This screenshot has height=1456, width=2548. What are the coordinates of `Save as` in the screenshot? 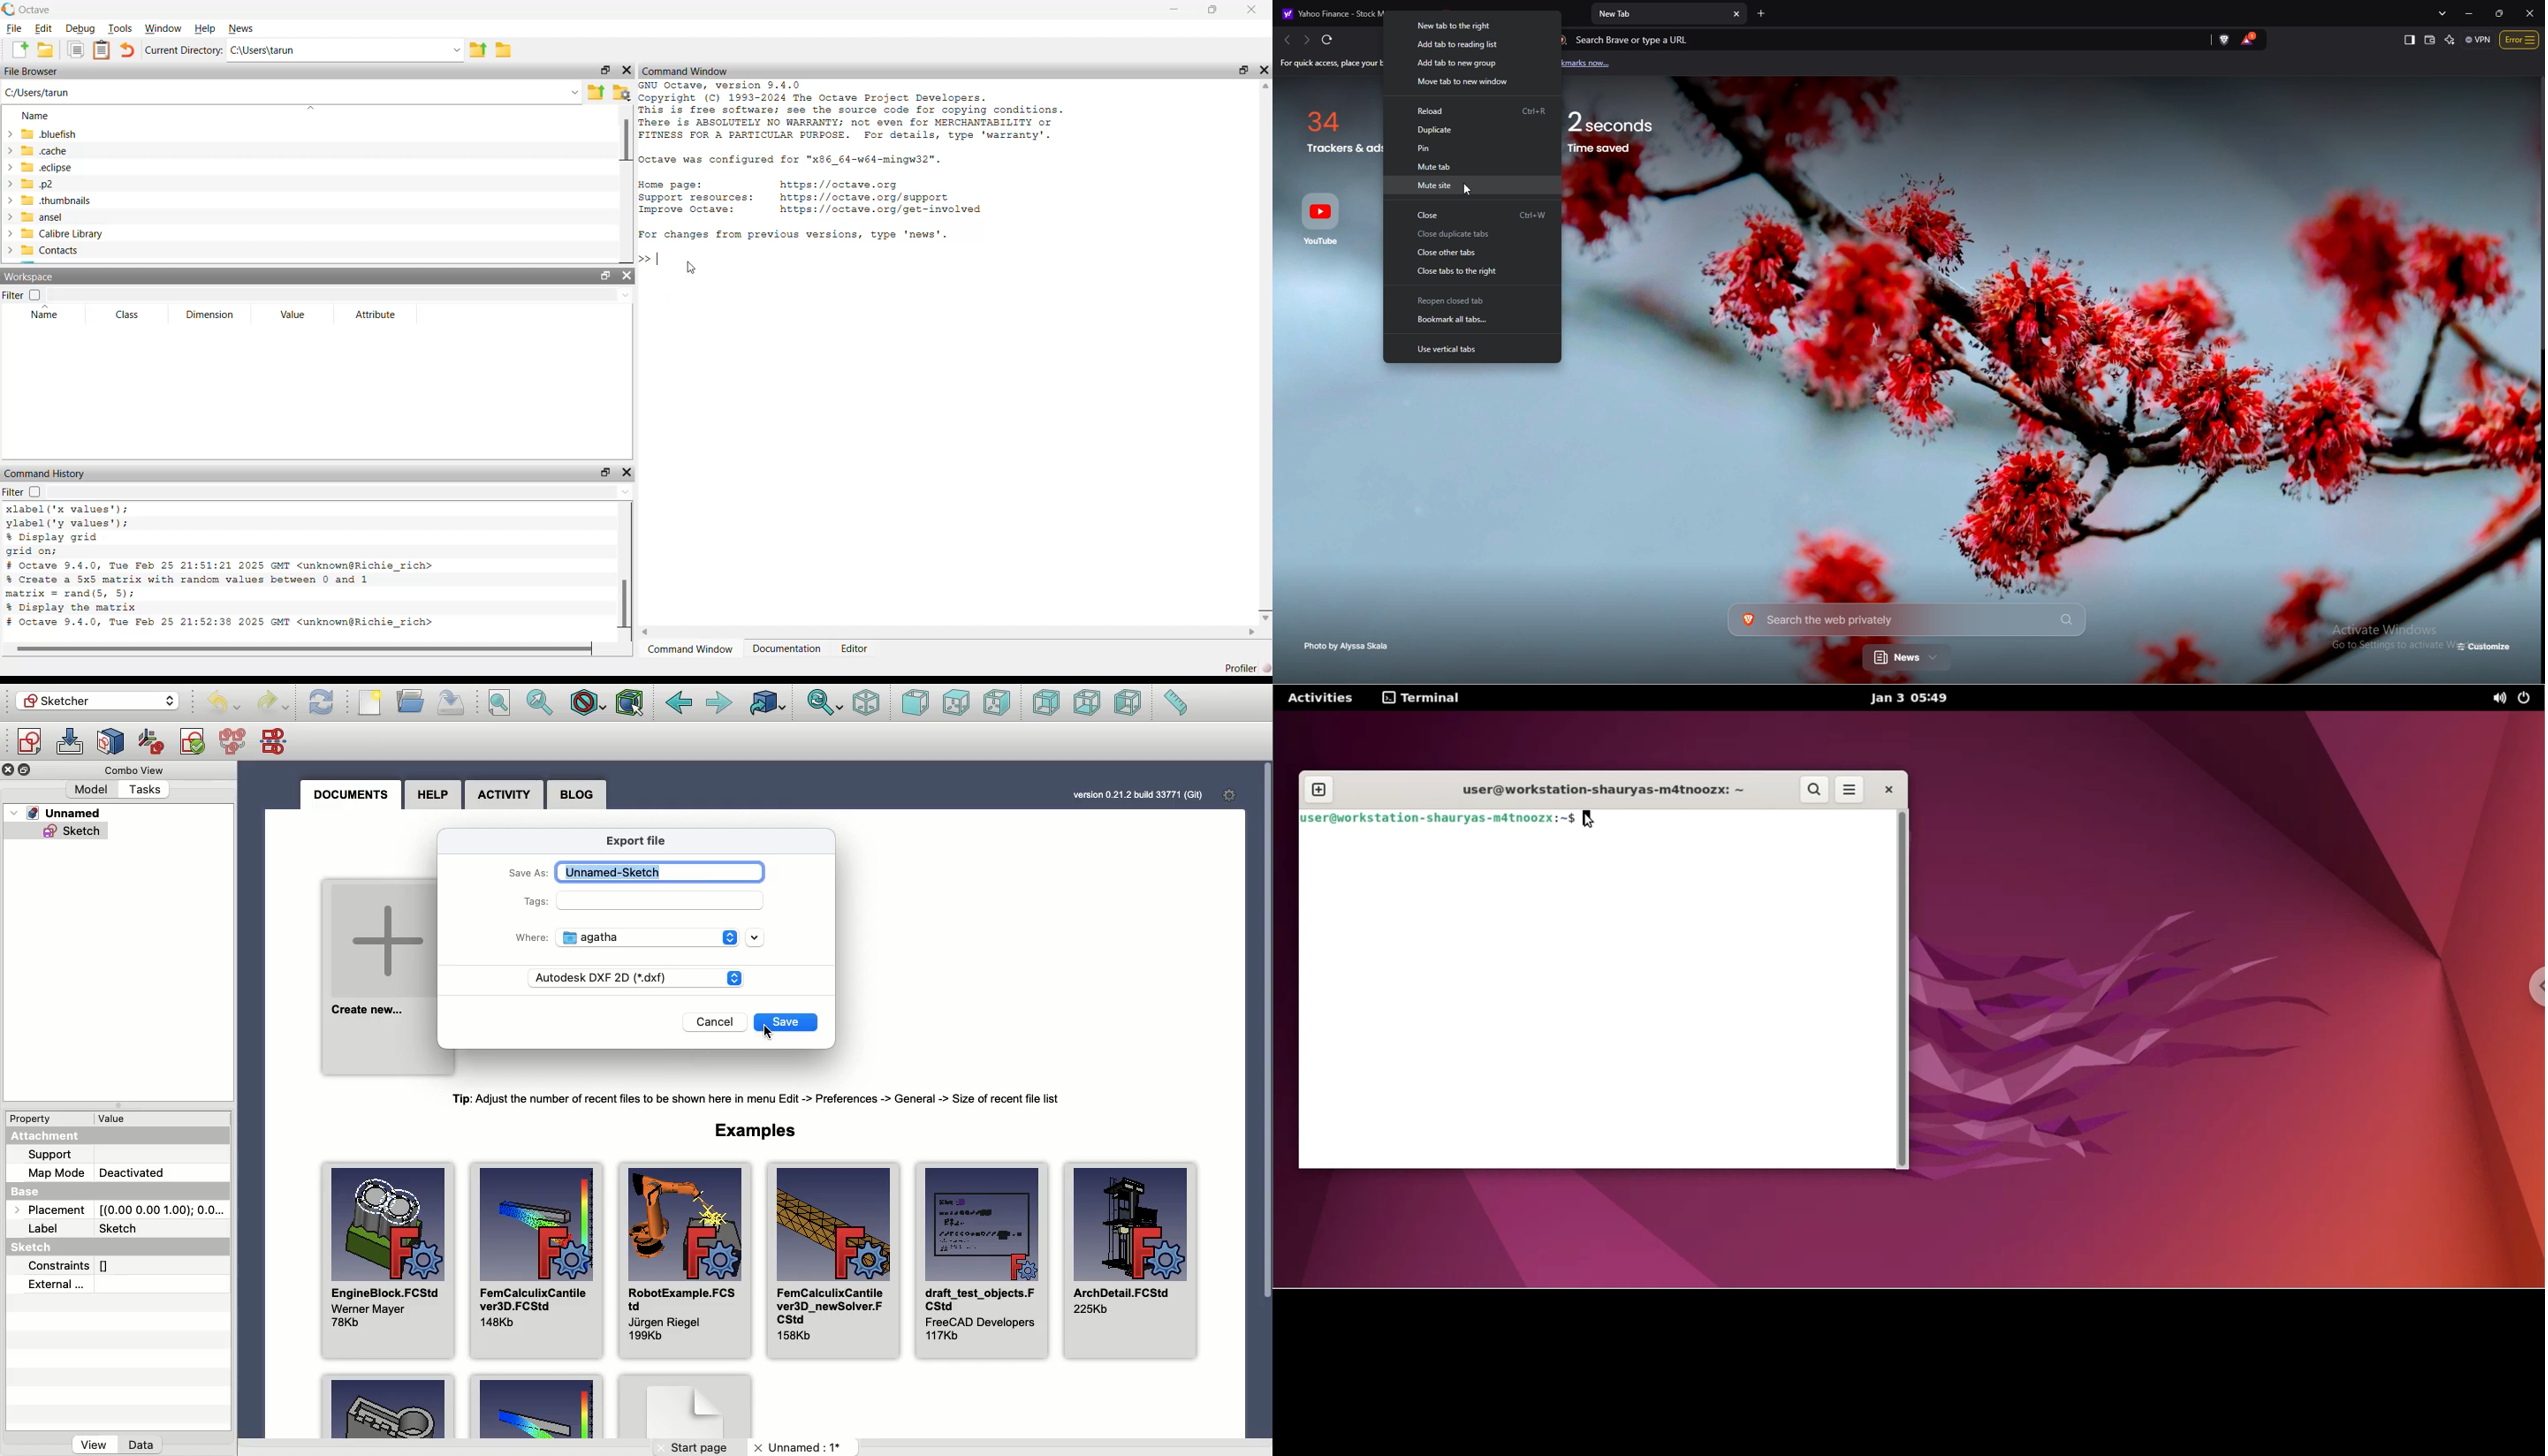 It's located at (528, 875).